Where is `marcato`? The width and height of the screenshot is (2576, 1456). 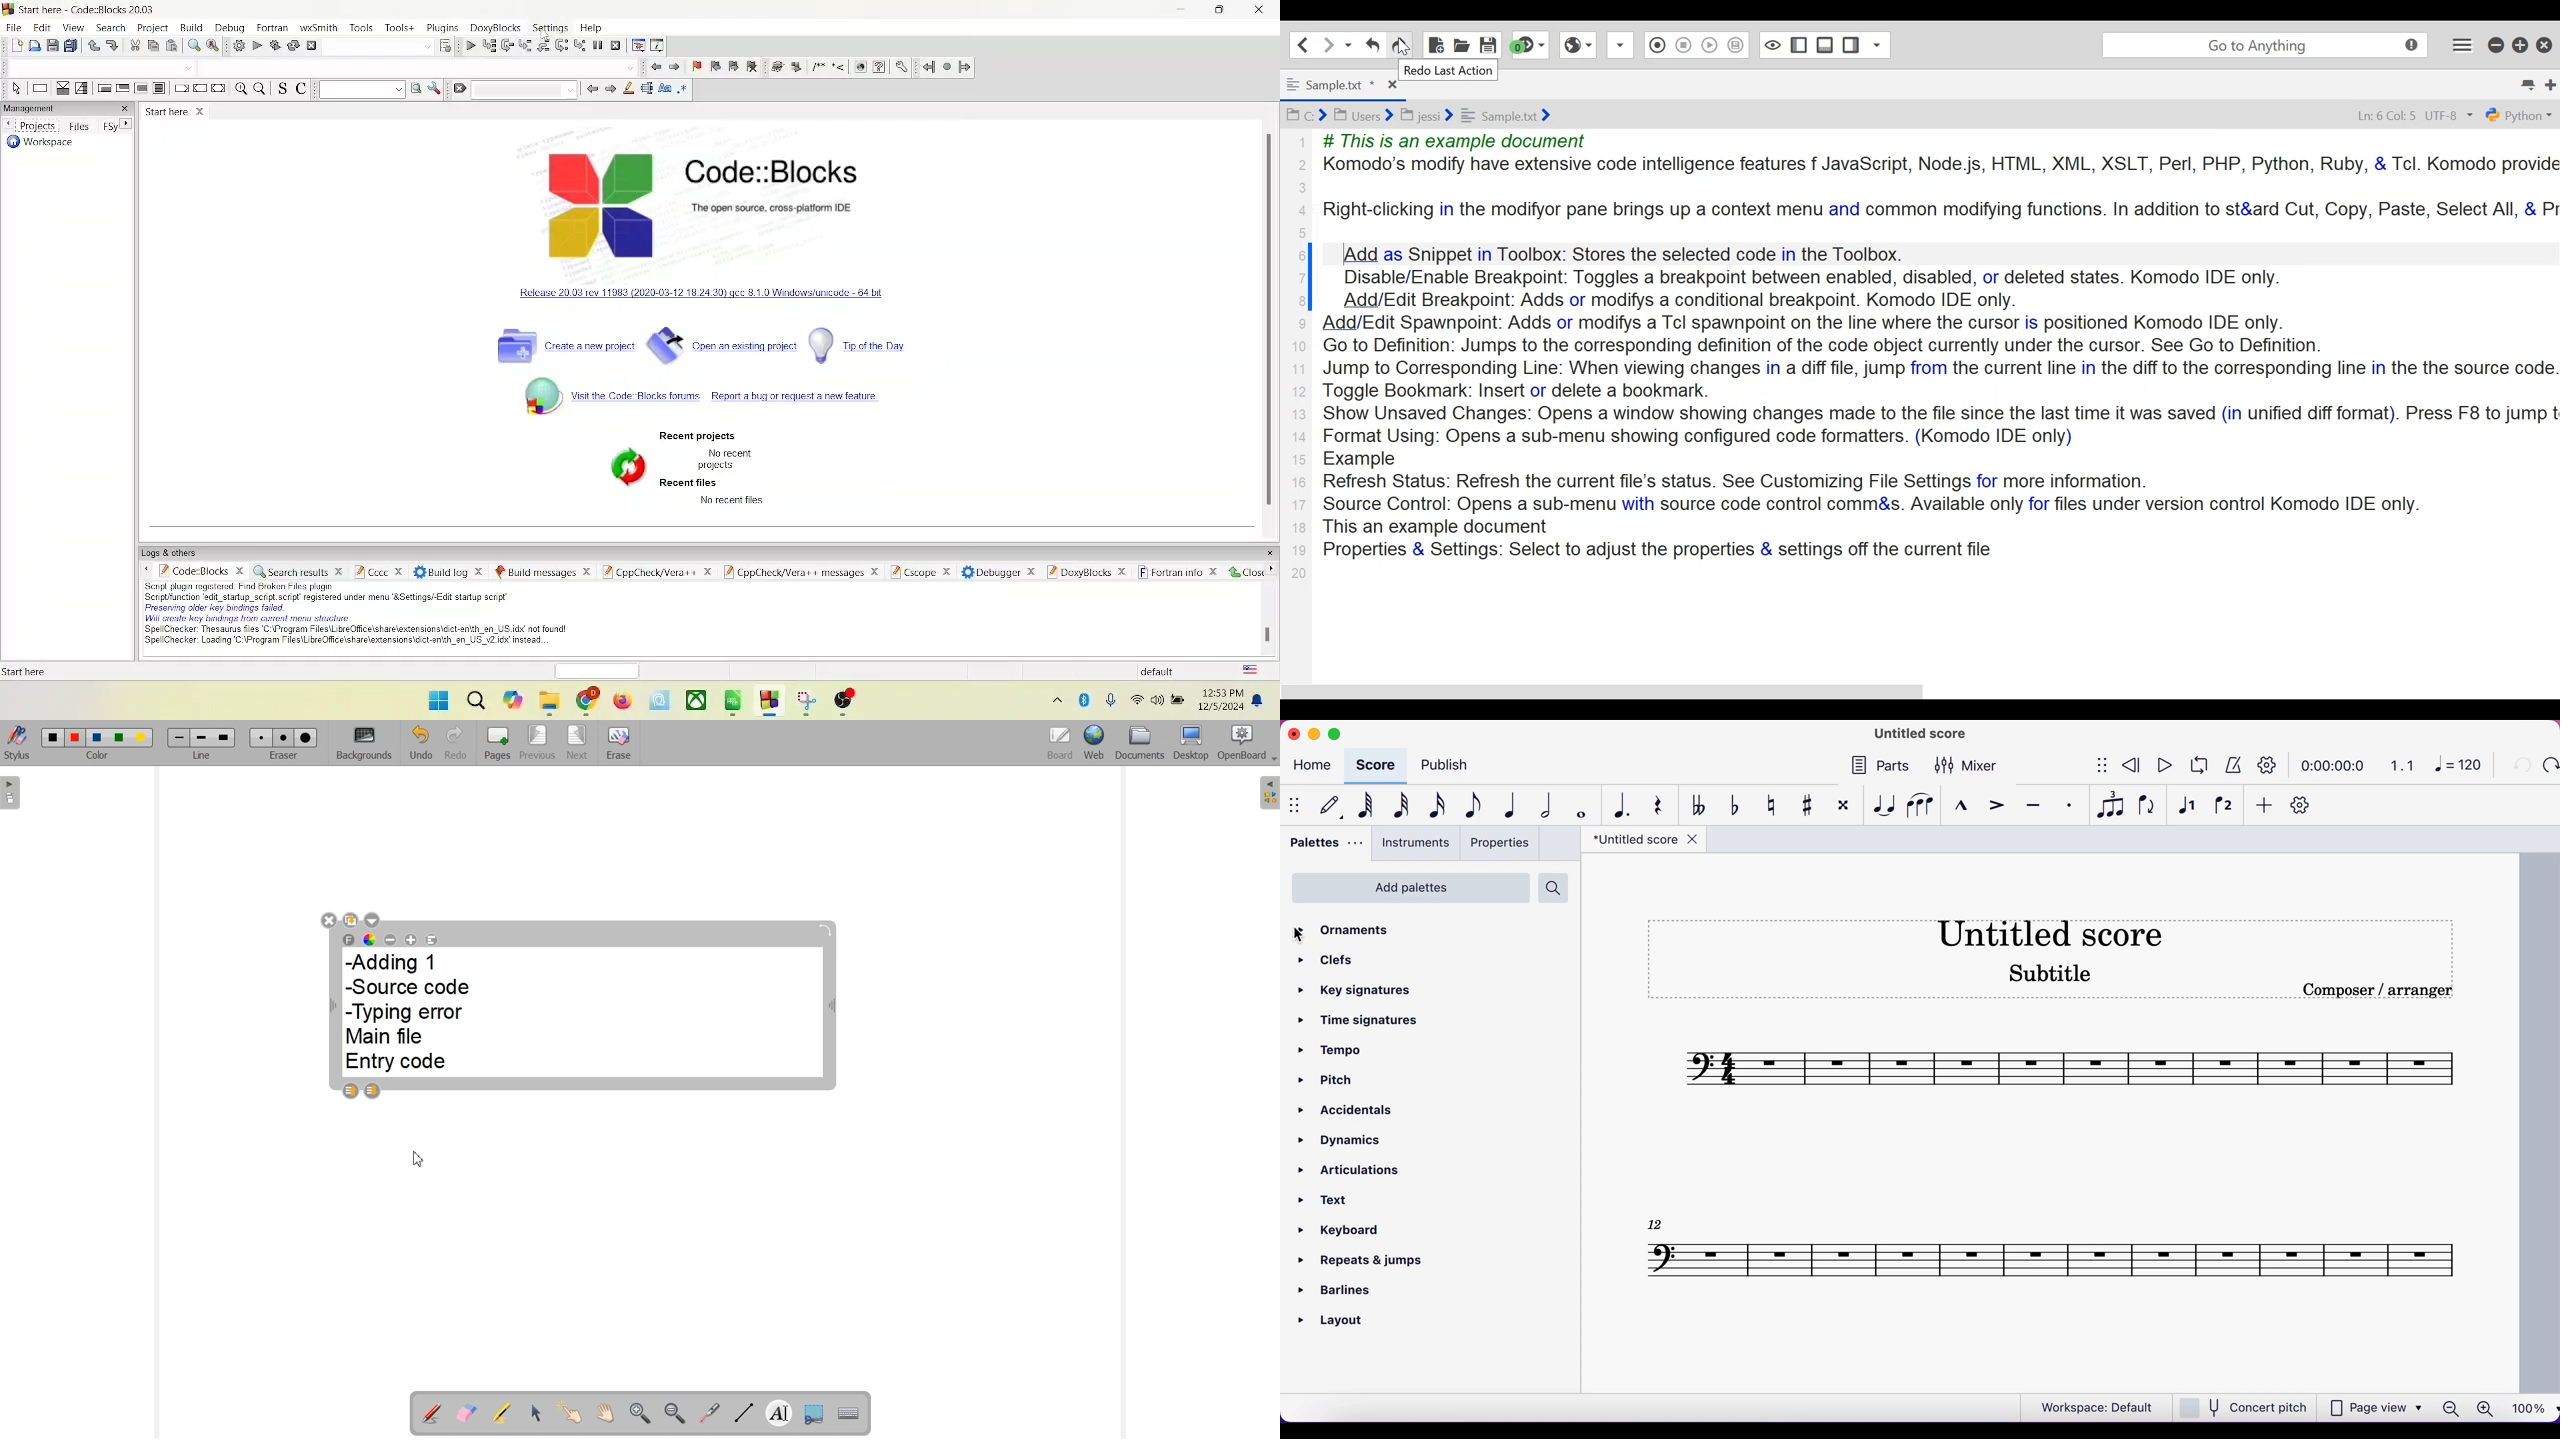
marcato is located at coordinates (1962, 806).